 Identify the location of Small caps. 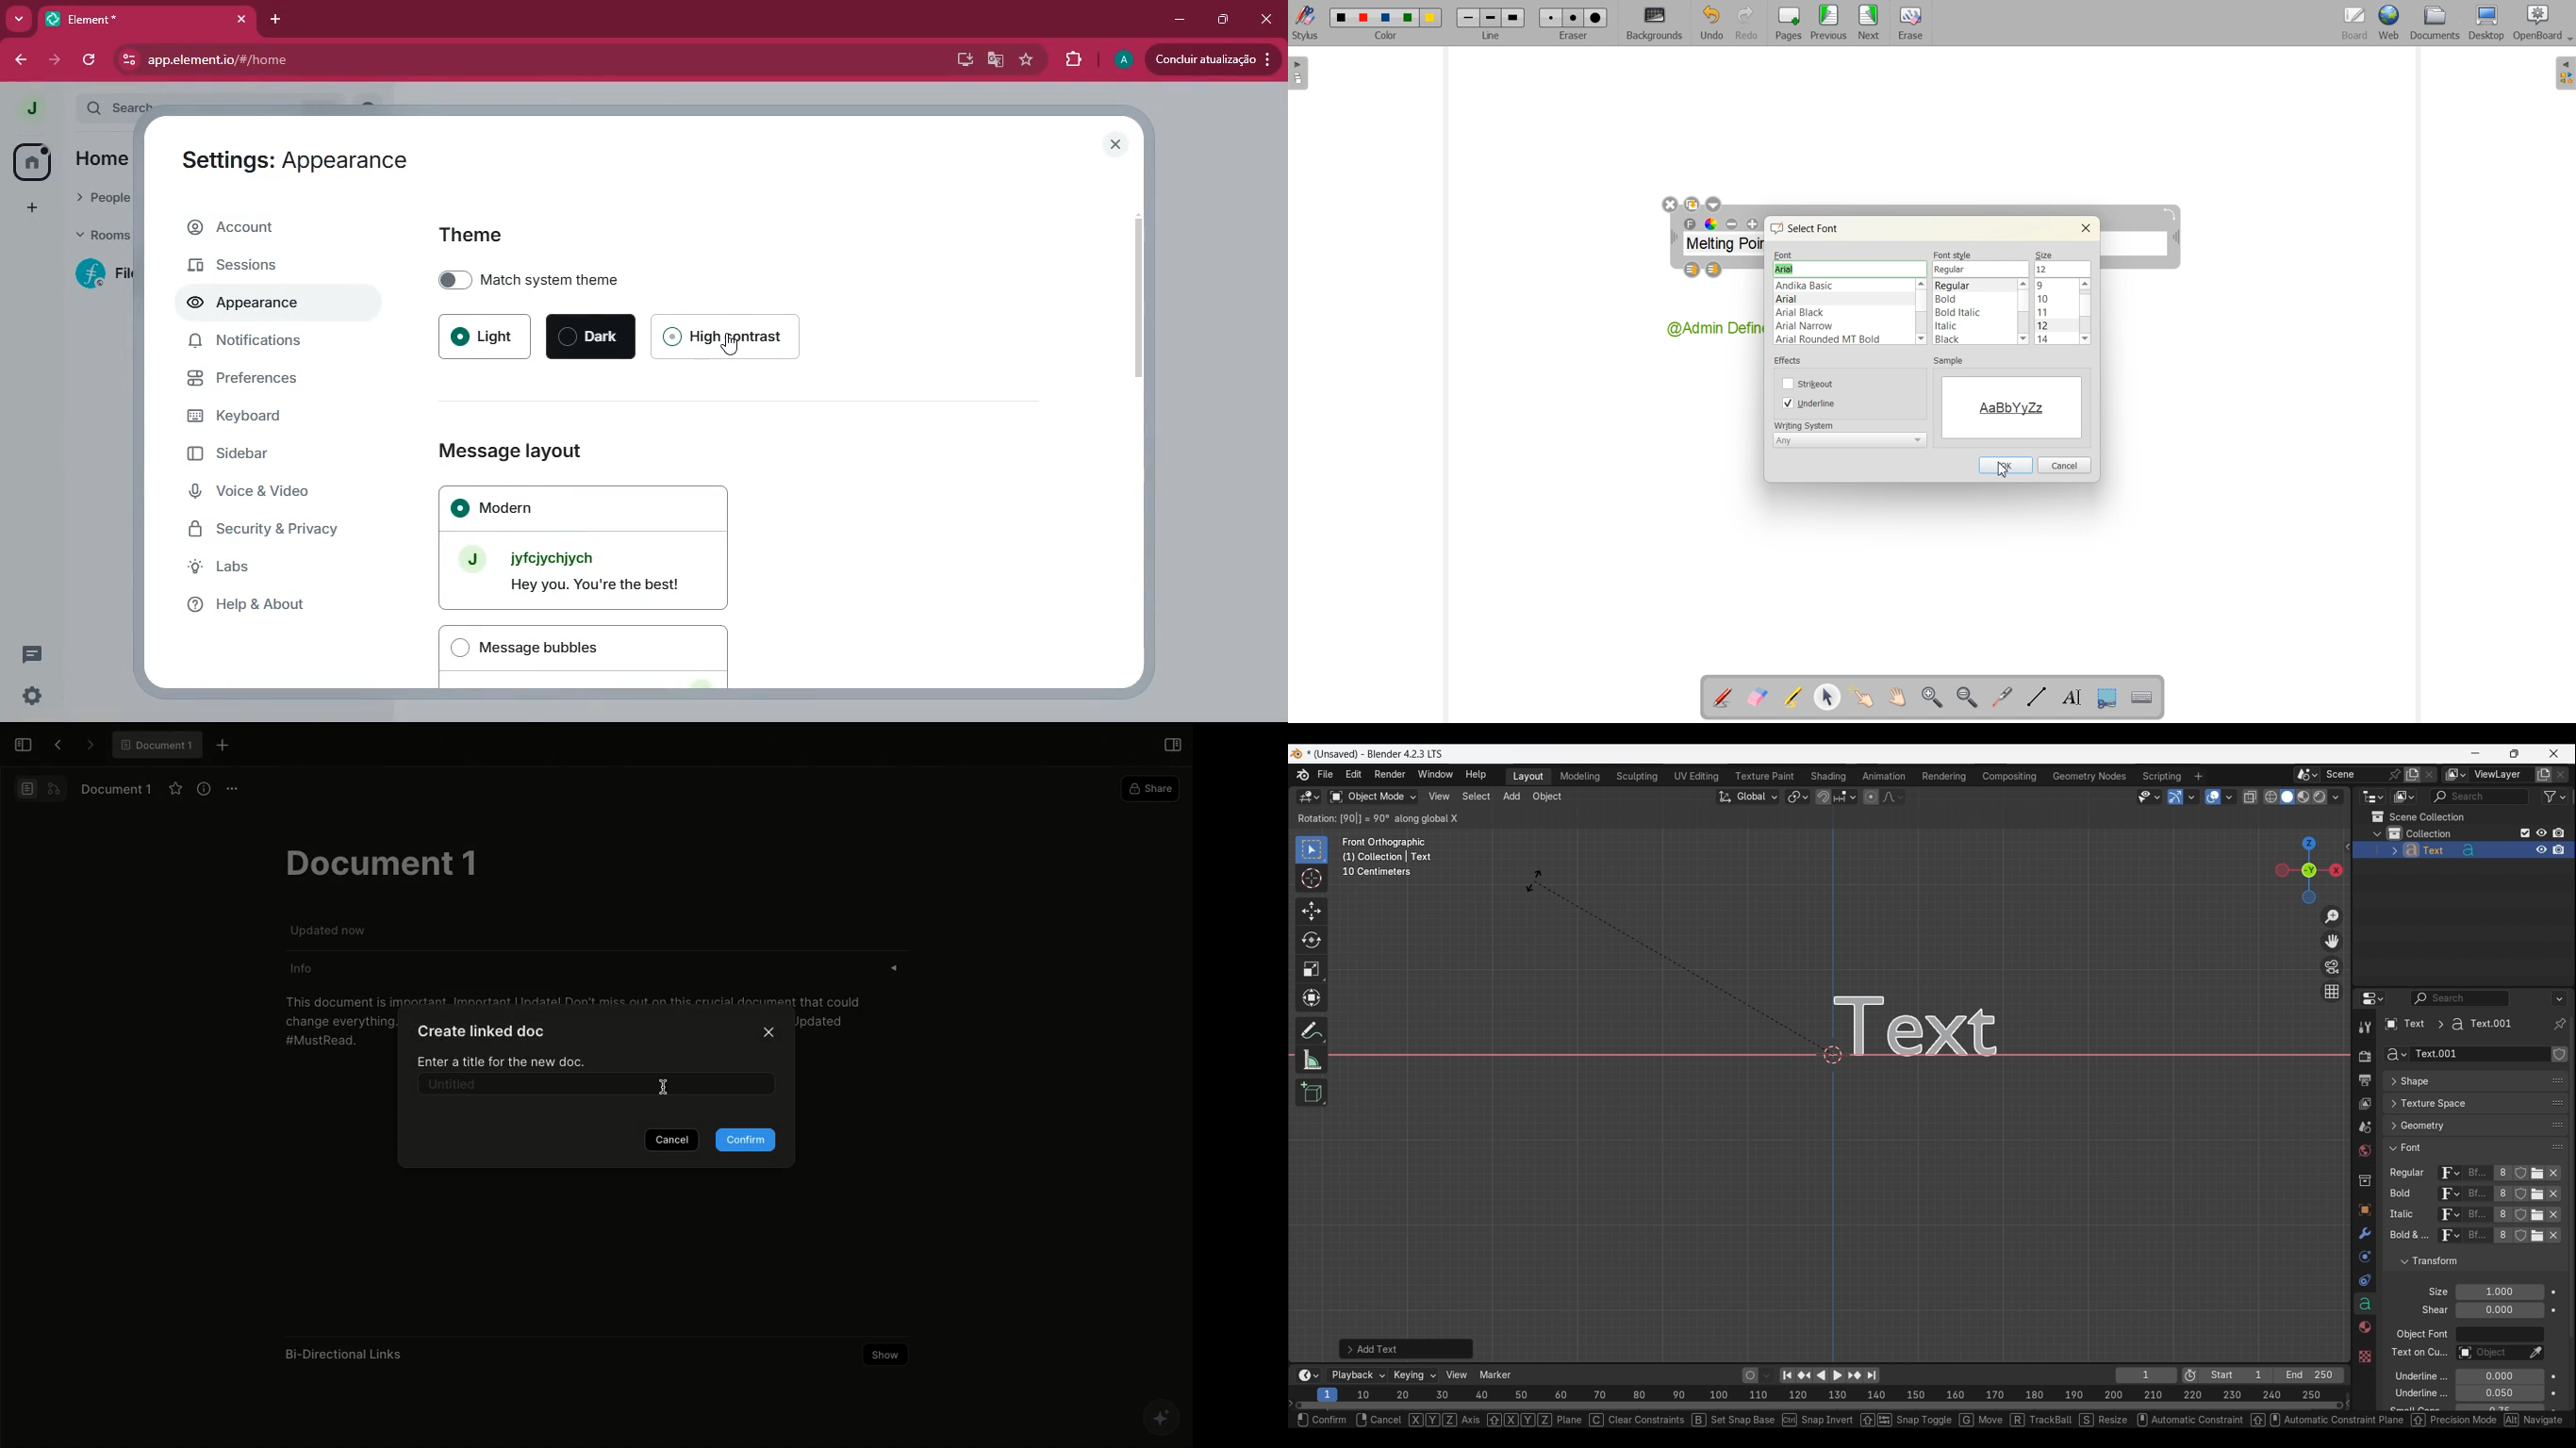
(2499, 1408).